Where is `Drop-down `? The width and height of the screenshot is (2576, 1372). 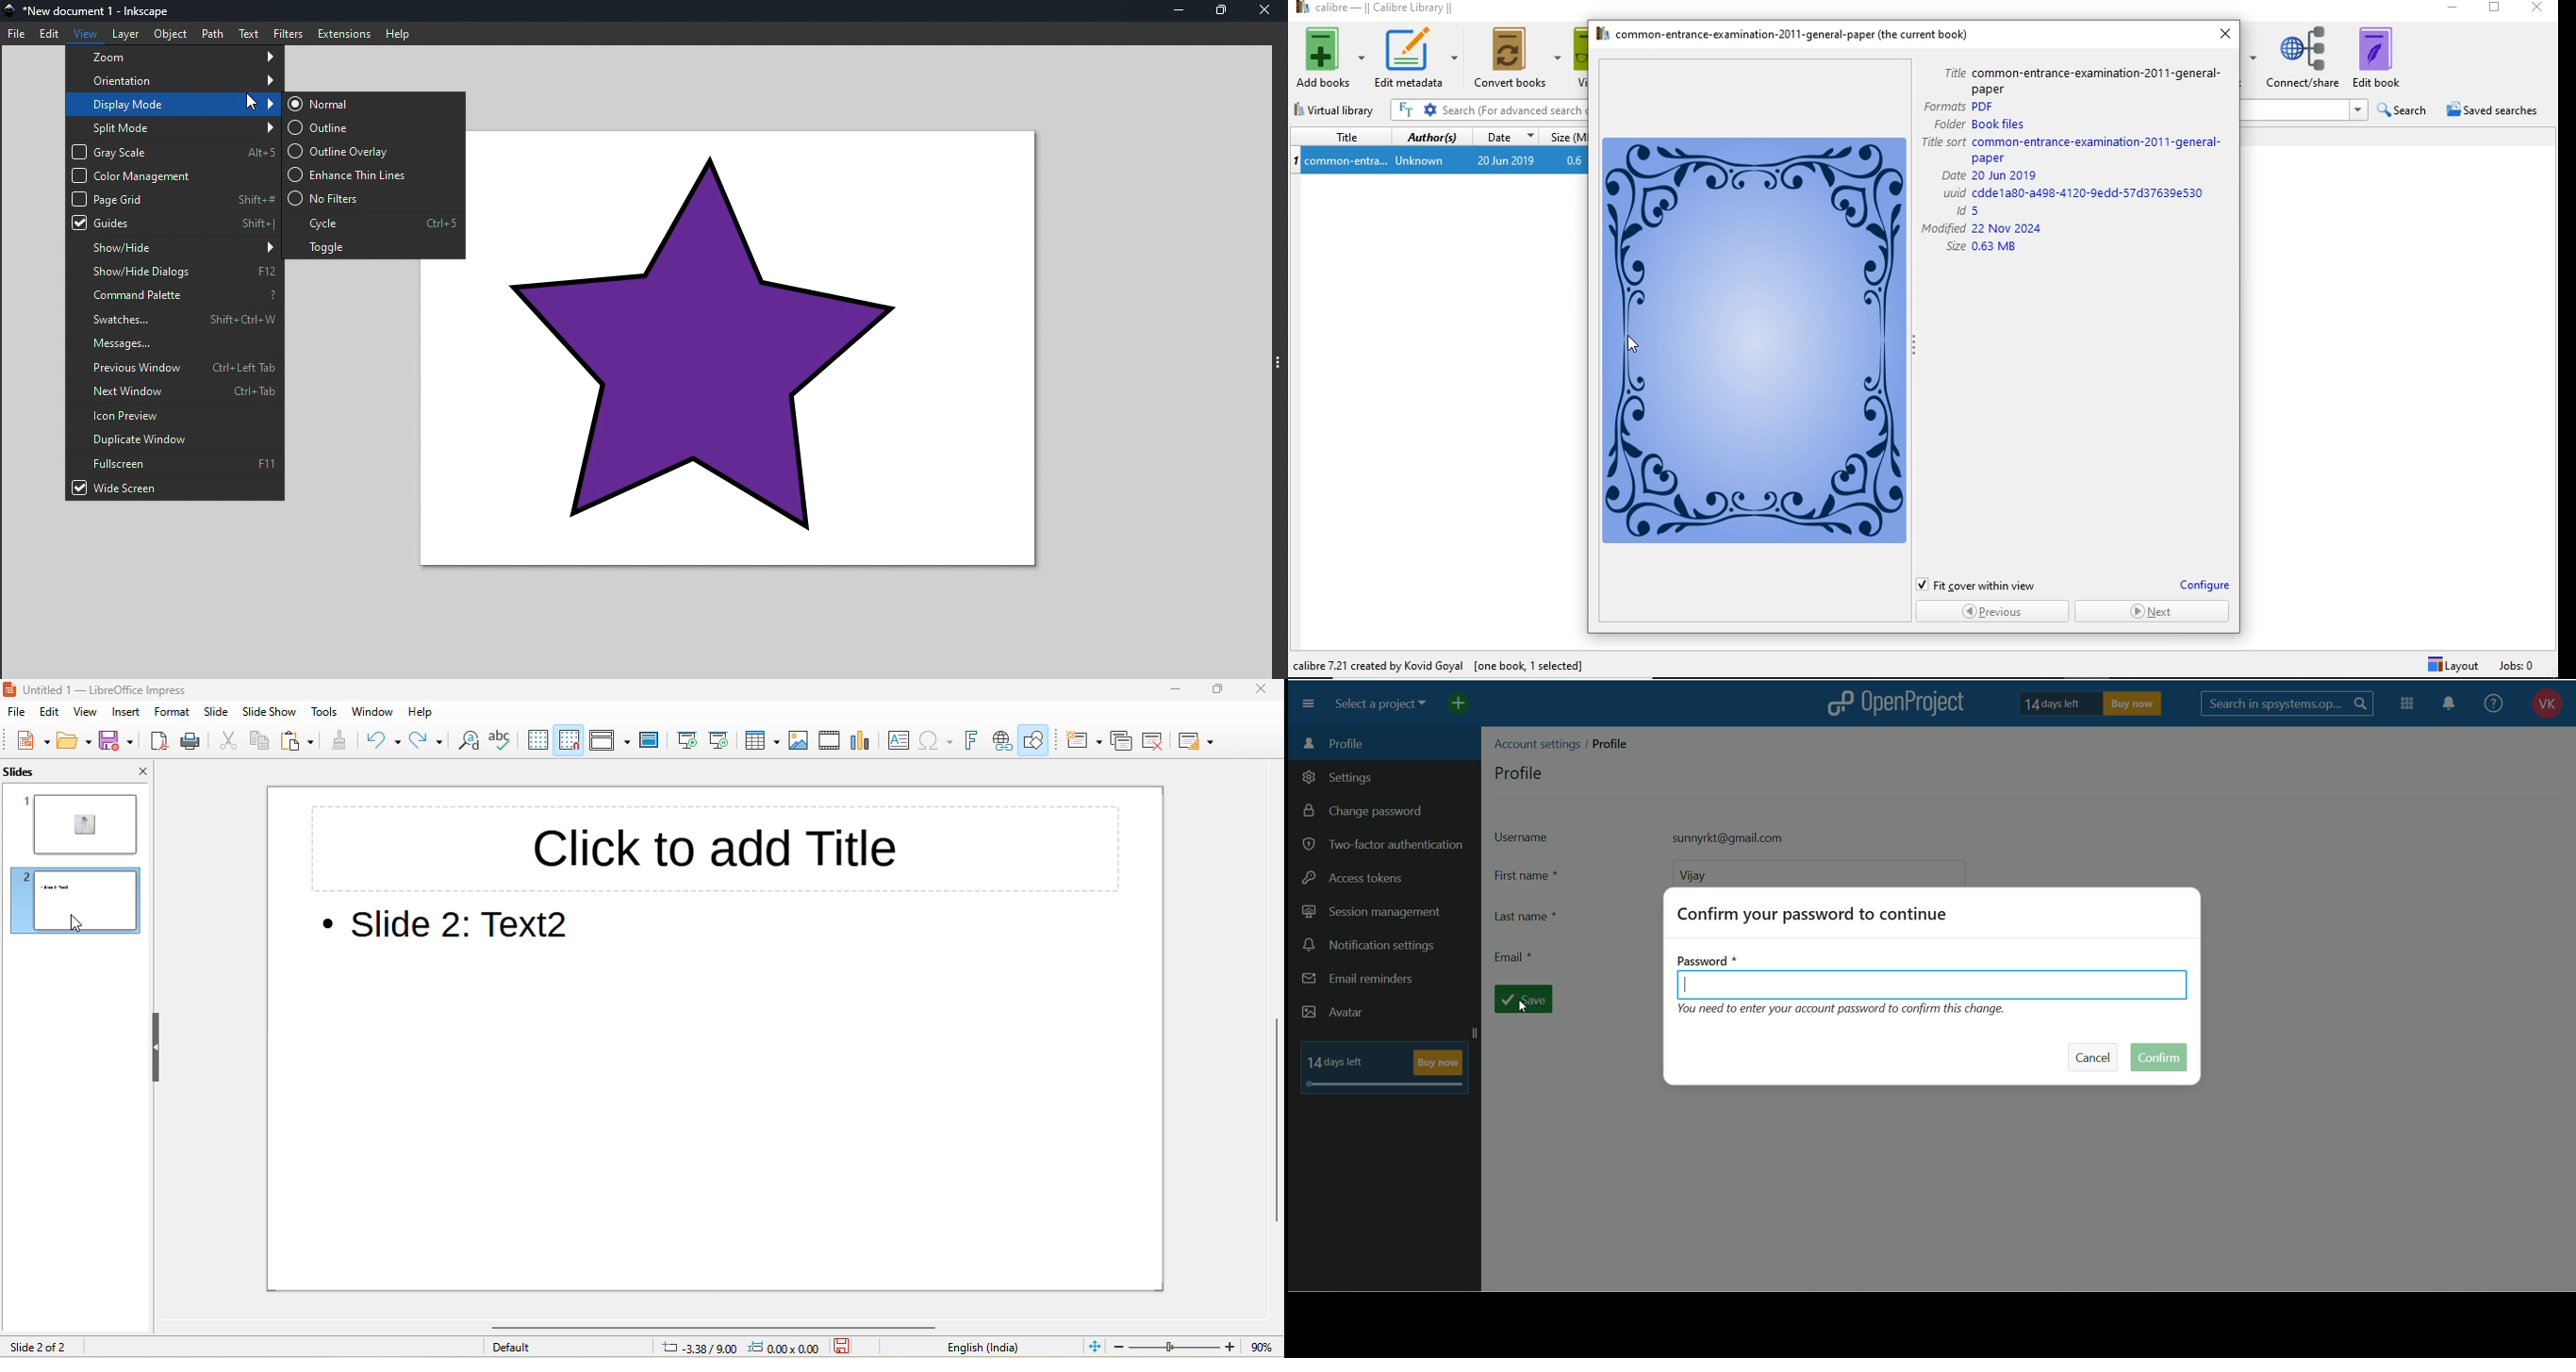 Drop-down  is located at coordinates (2357, 110).